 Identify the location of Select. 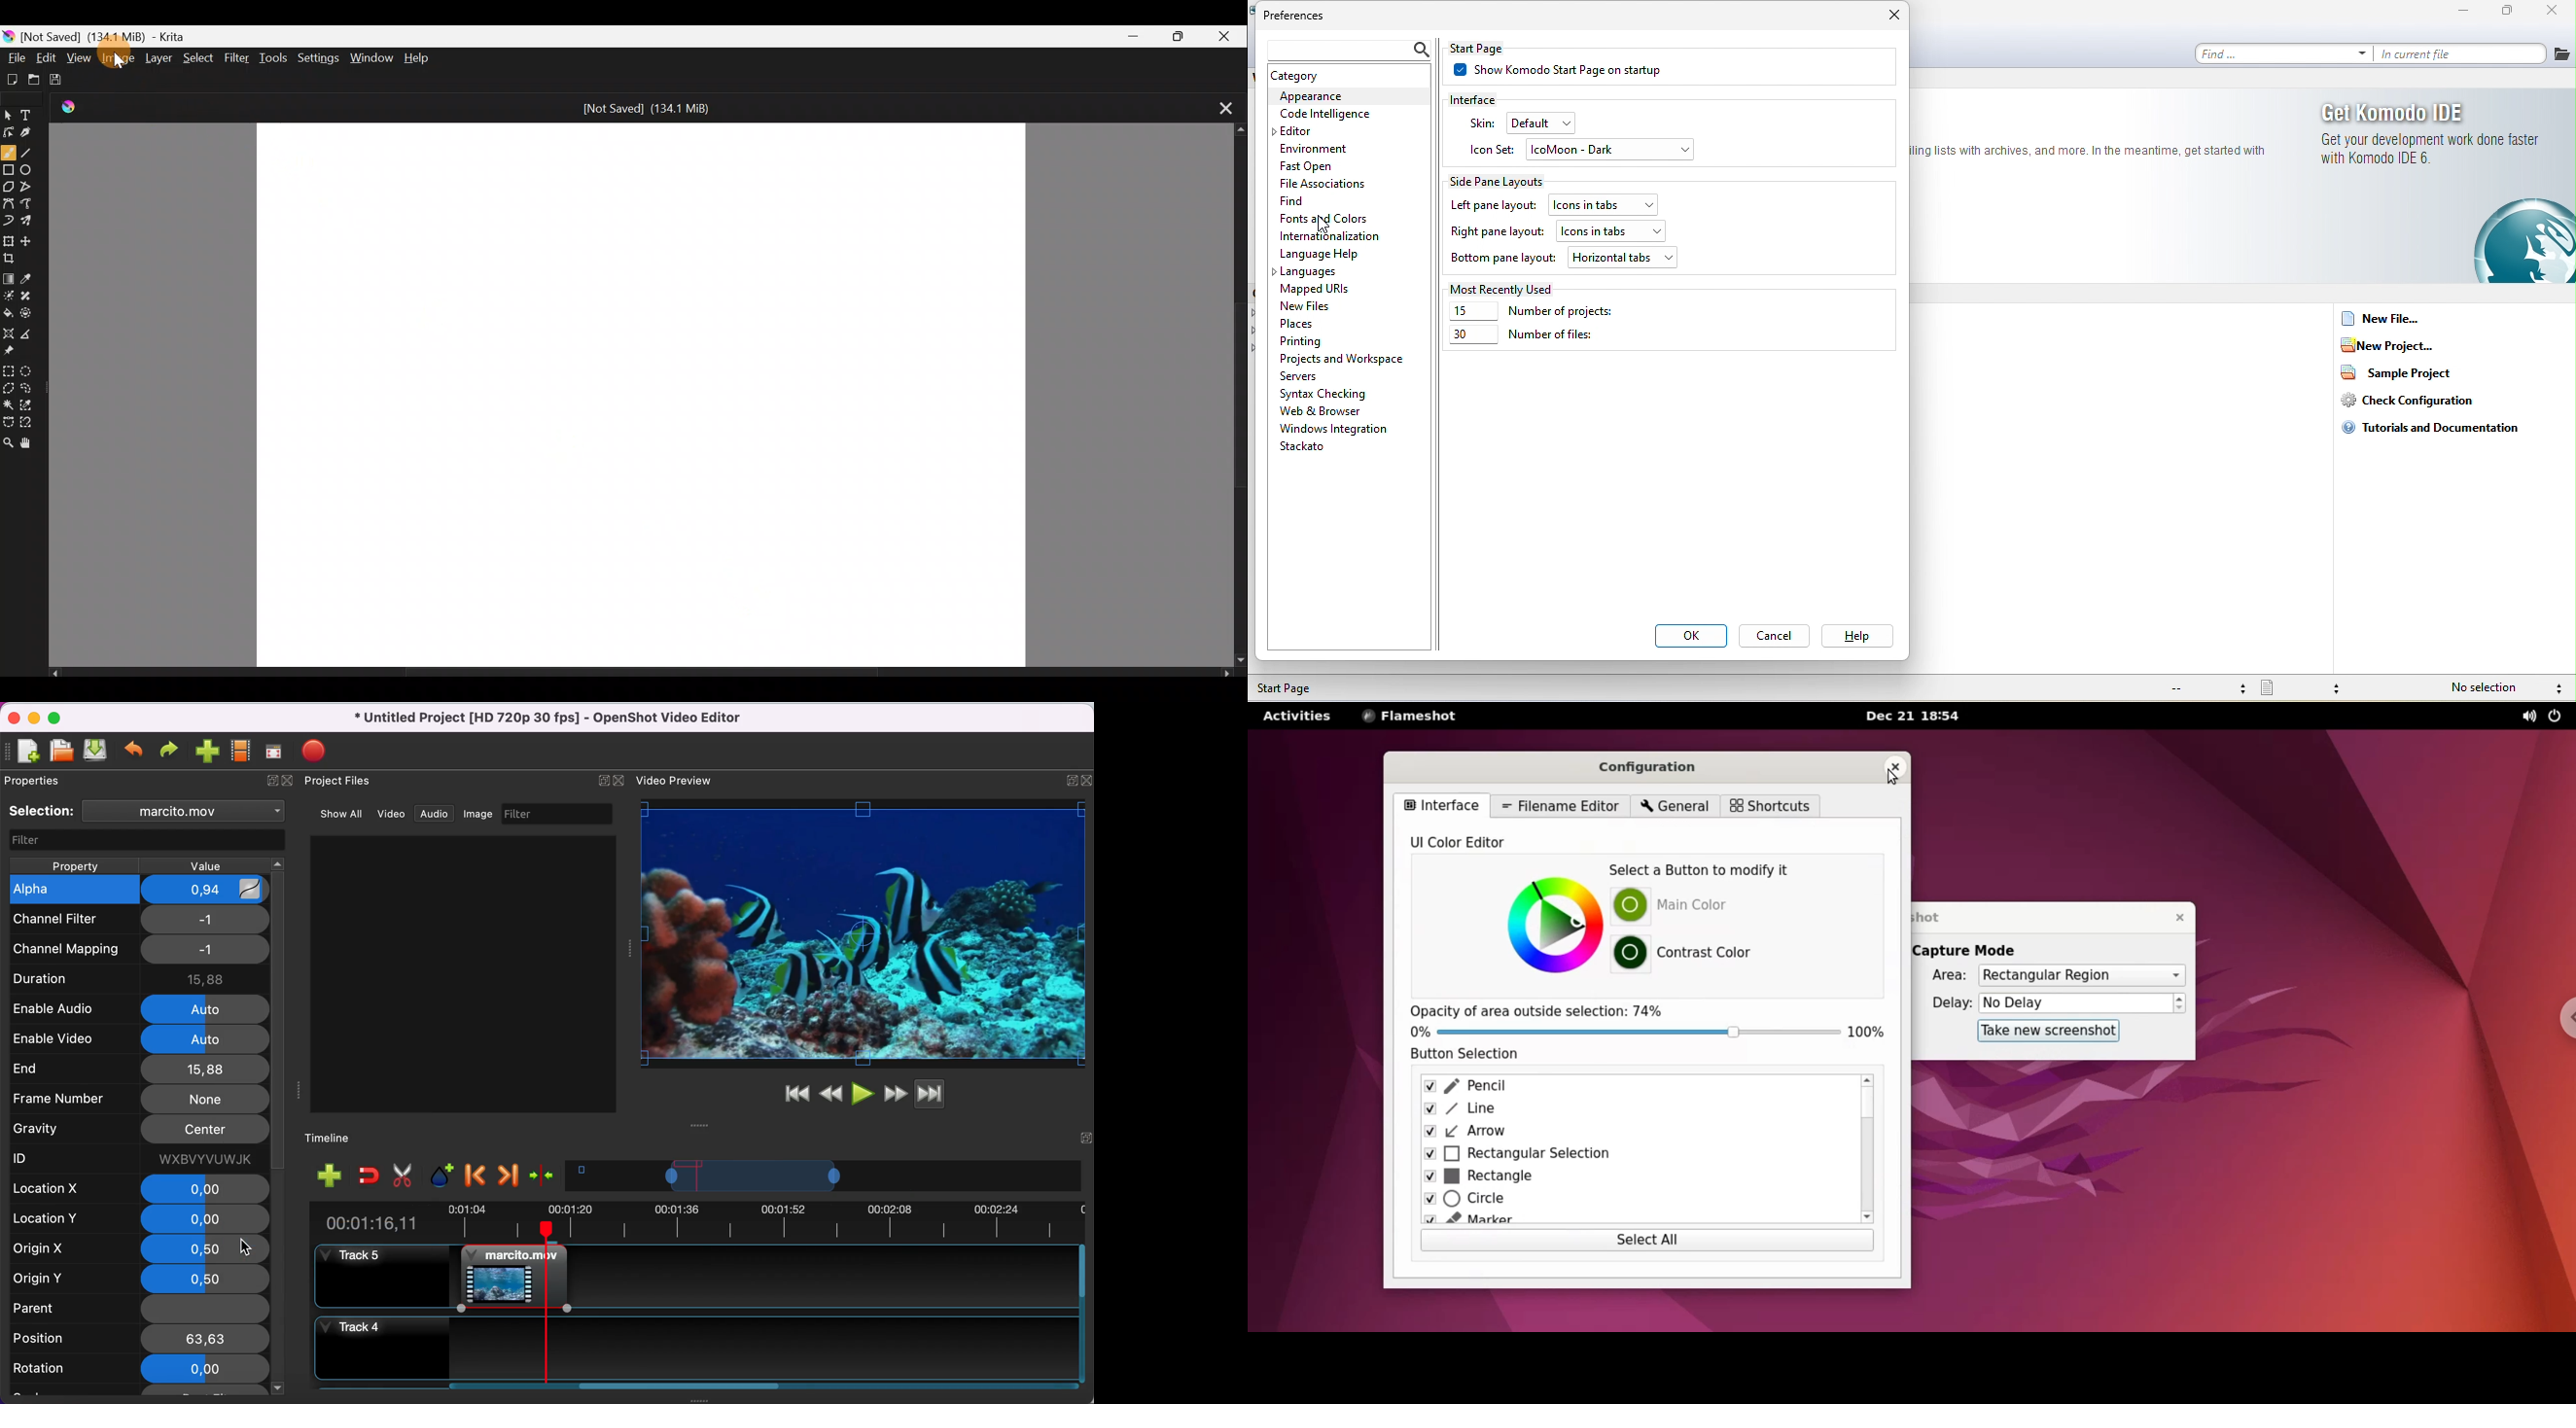
(199, 58).